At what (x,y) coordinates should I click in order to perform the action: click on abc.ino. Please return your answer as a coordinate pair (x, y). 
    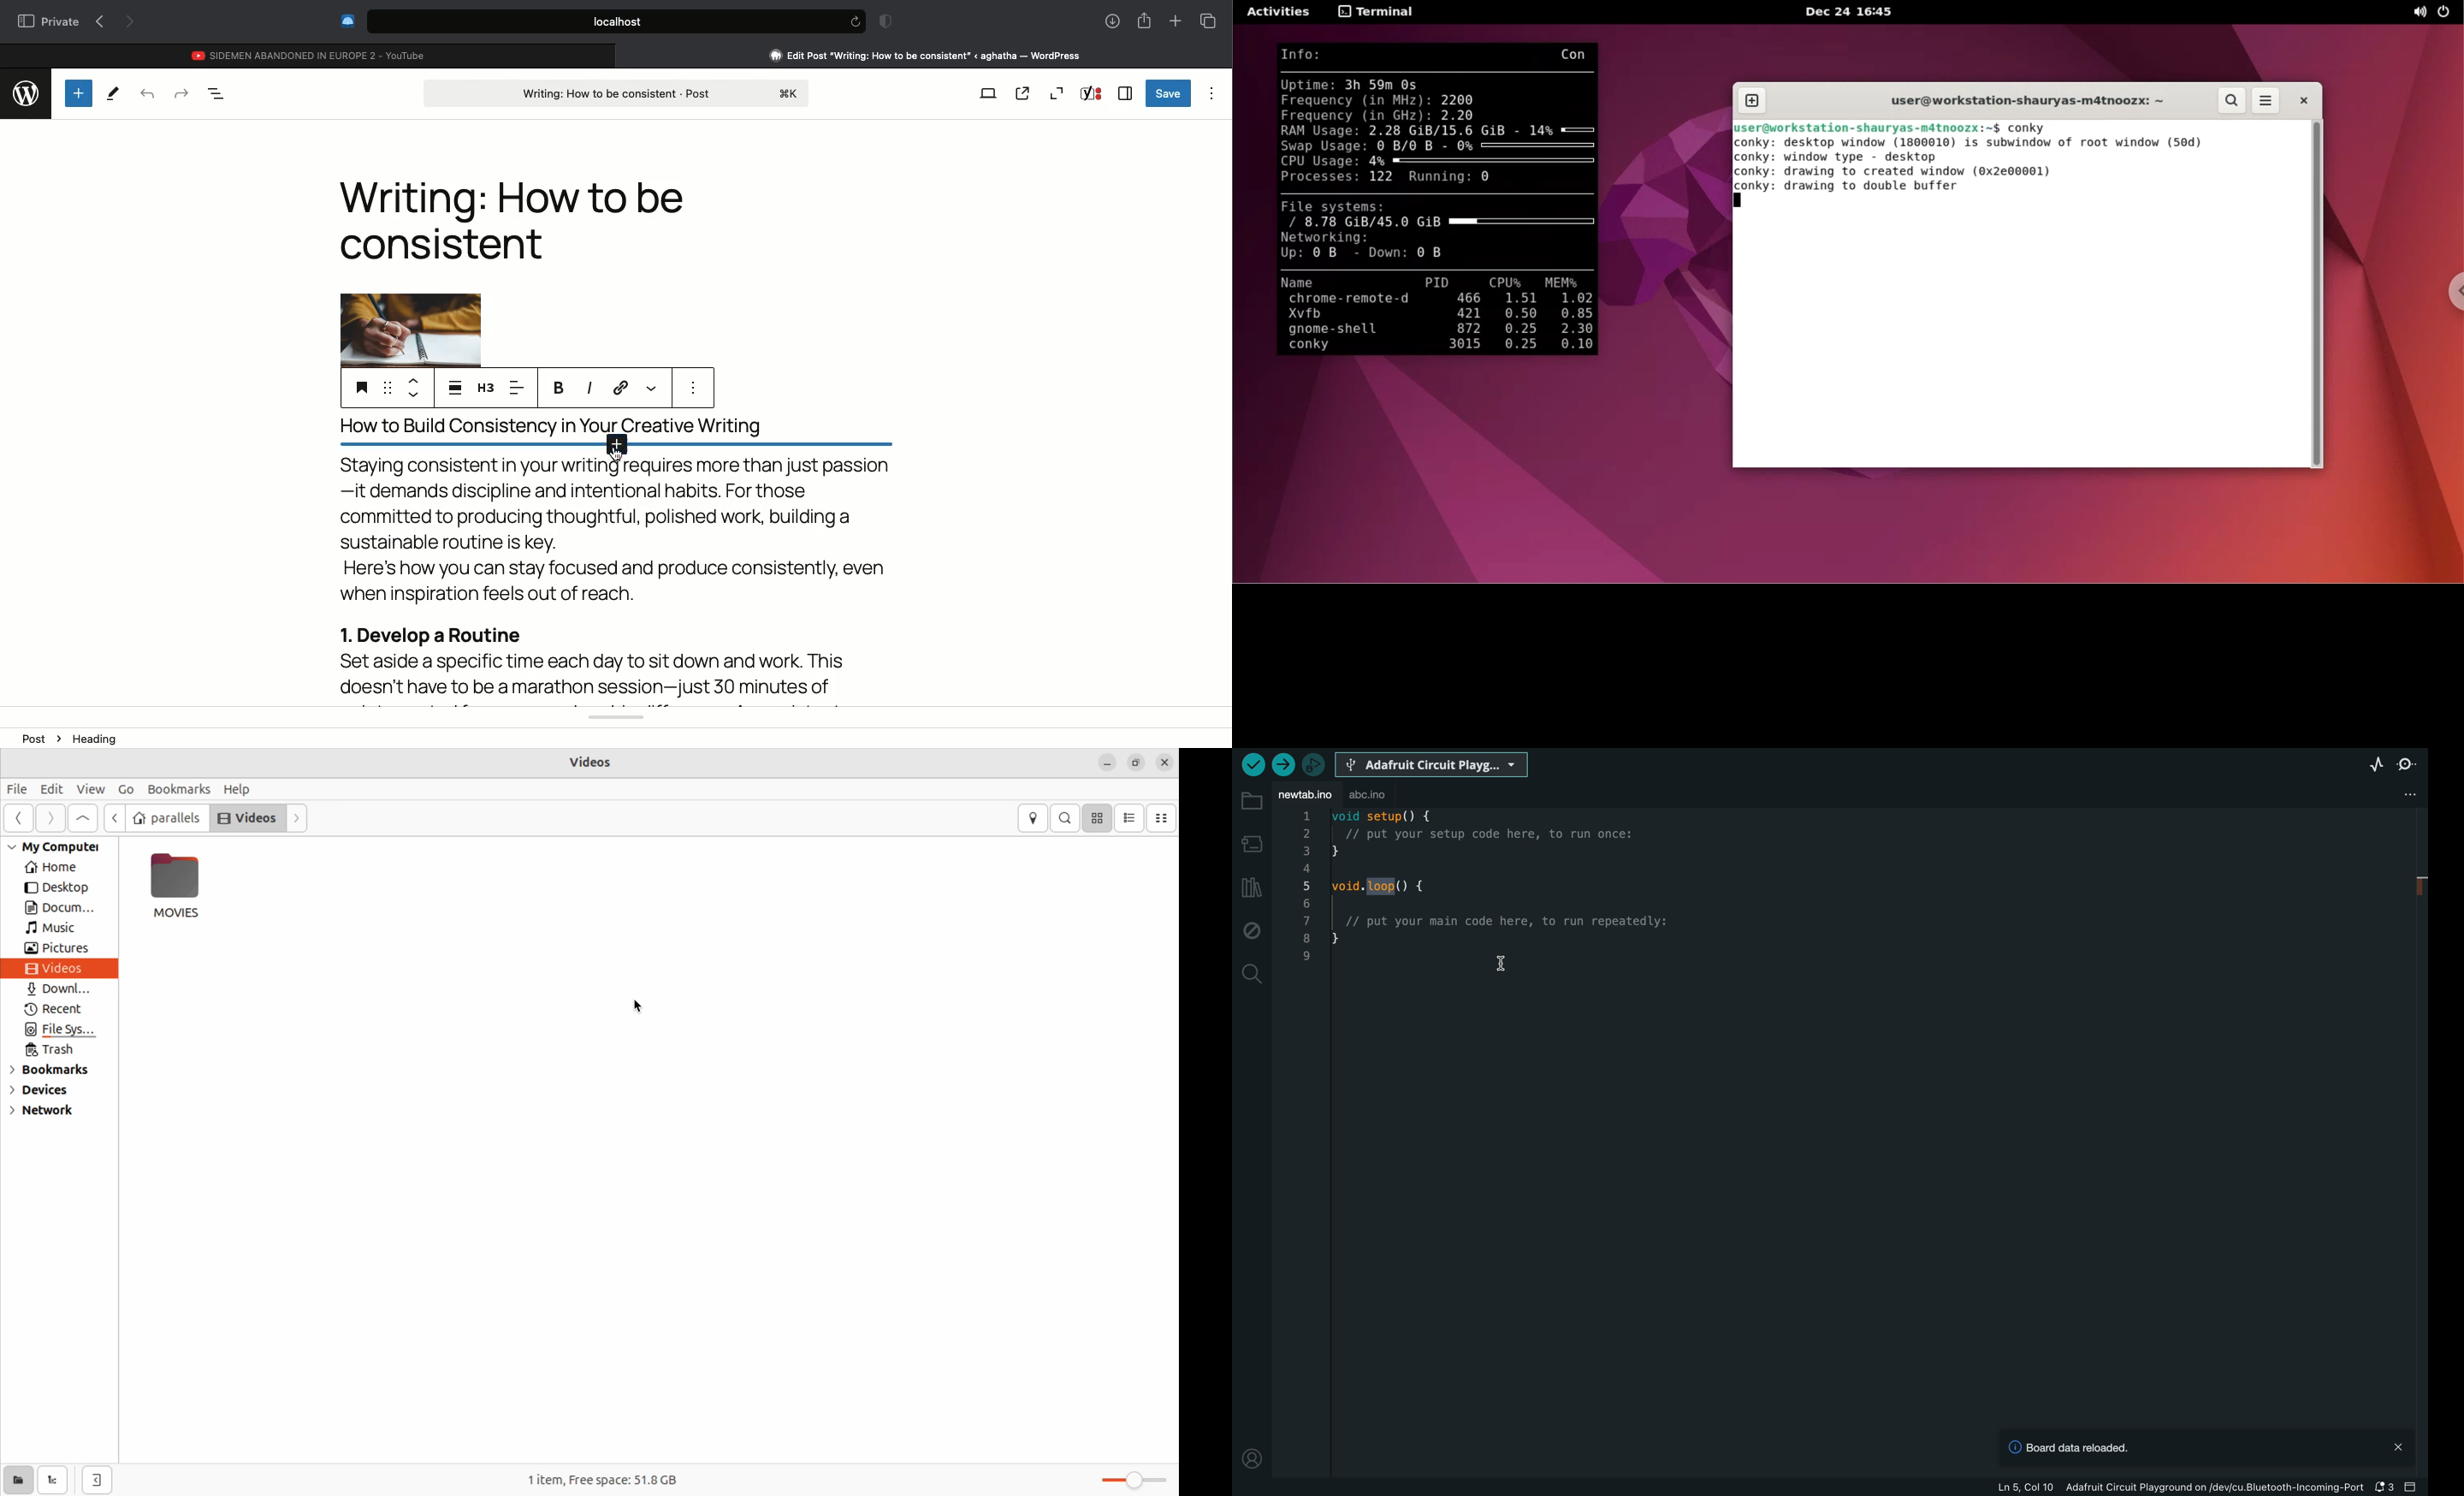
    Looking at the image, I should click on (1374, 796).